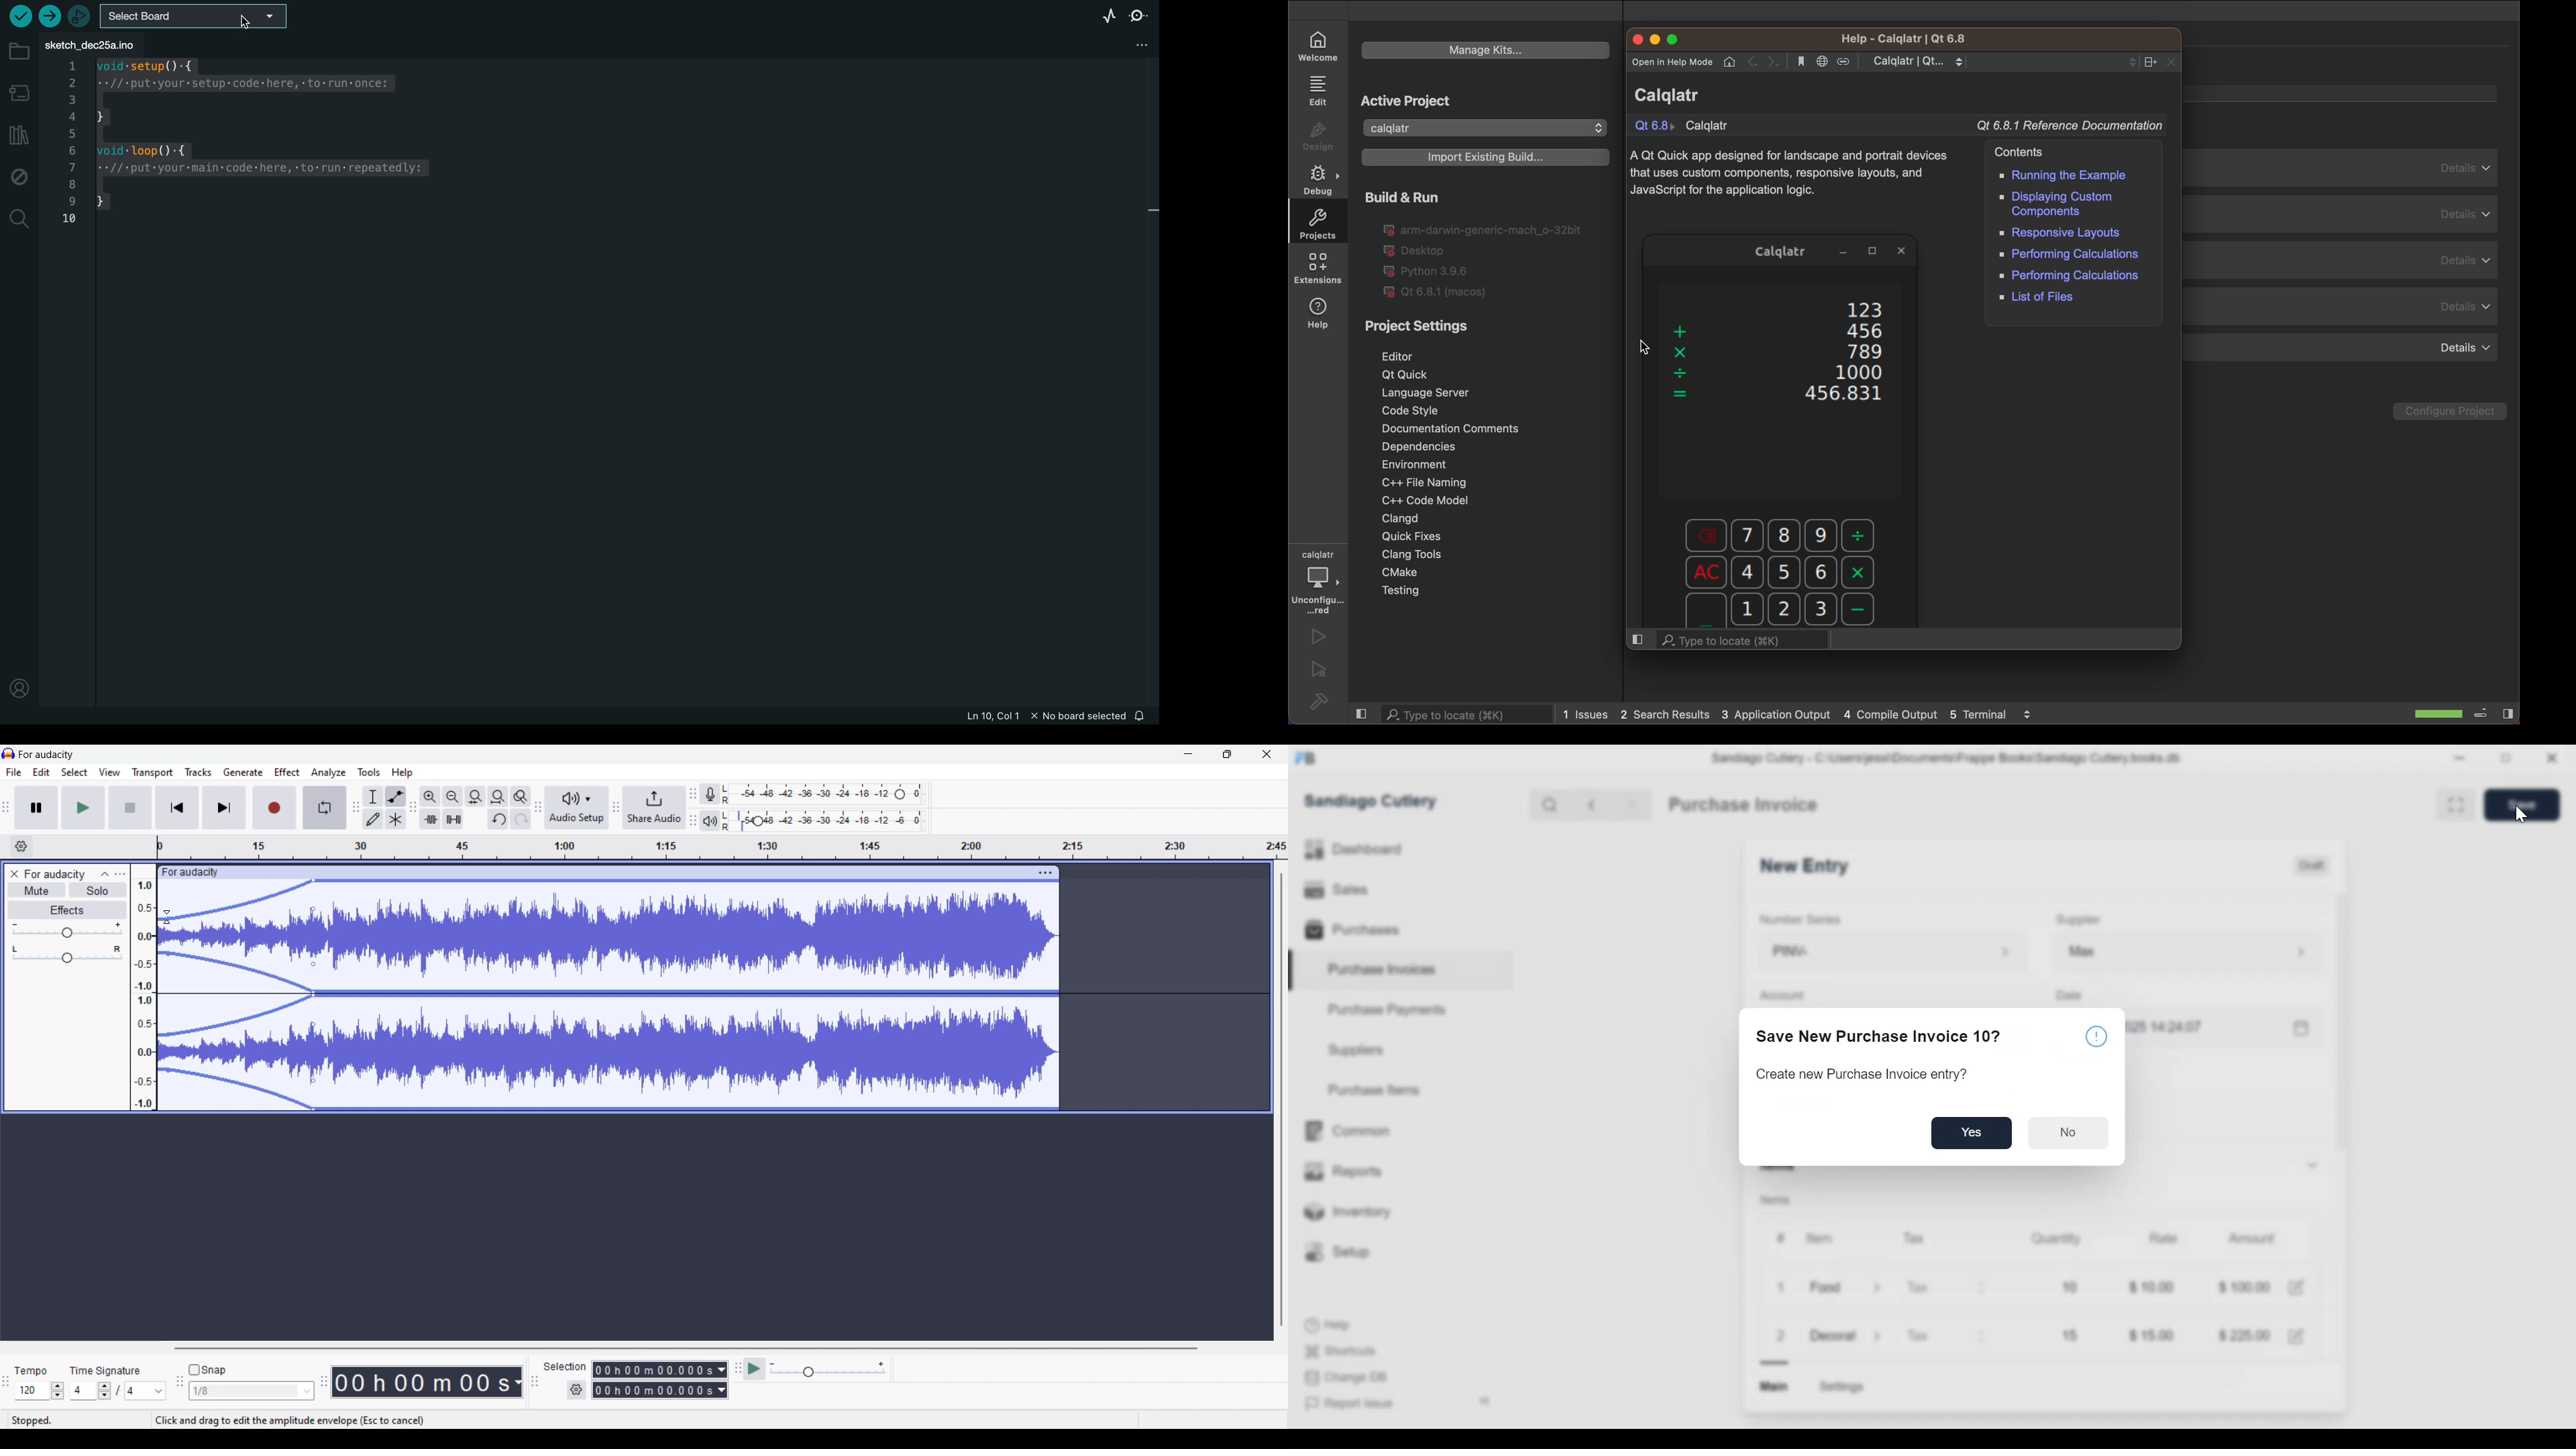  I want to click on extensions, so click(1317, 271).